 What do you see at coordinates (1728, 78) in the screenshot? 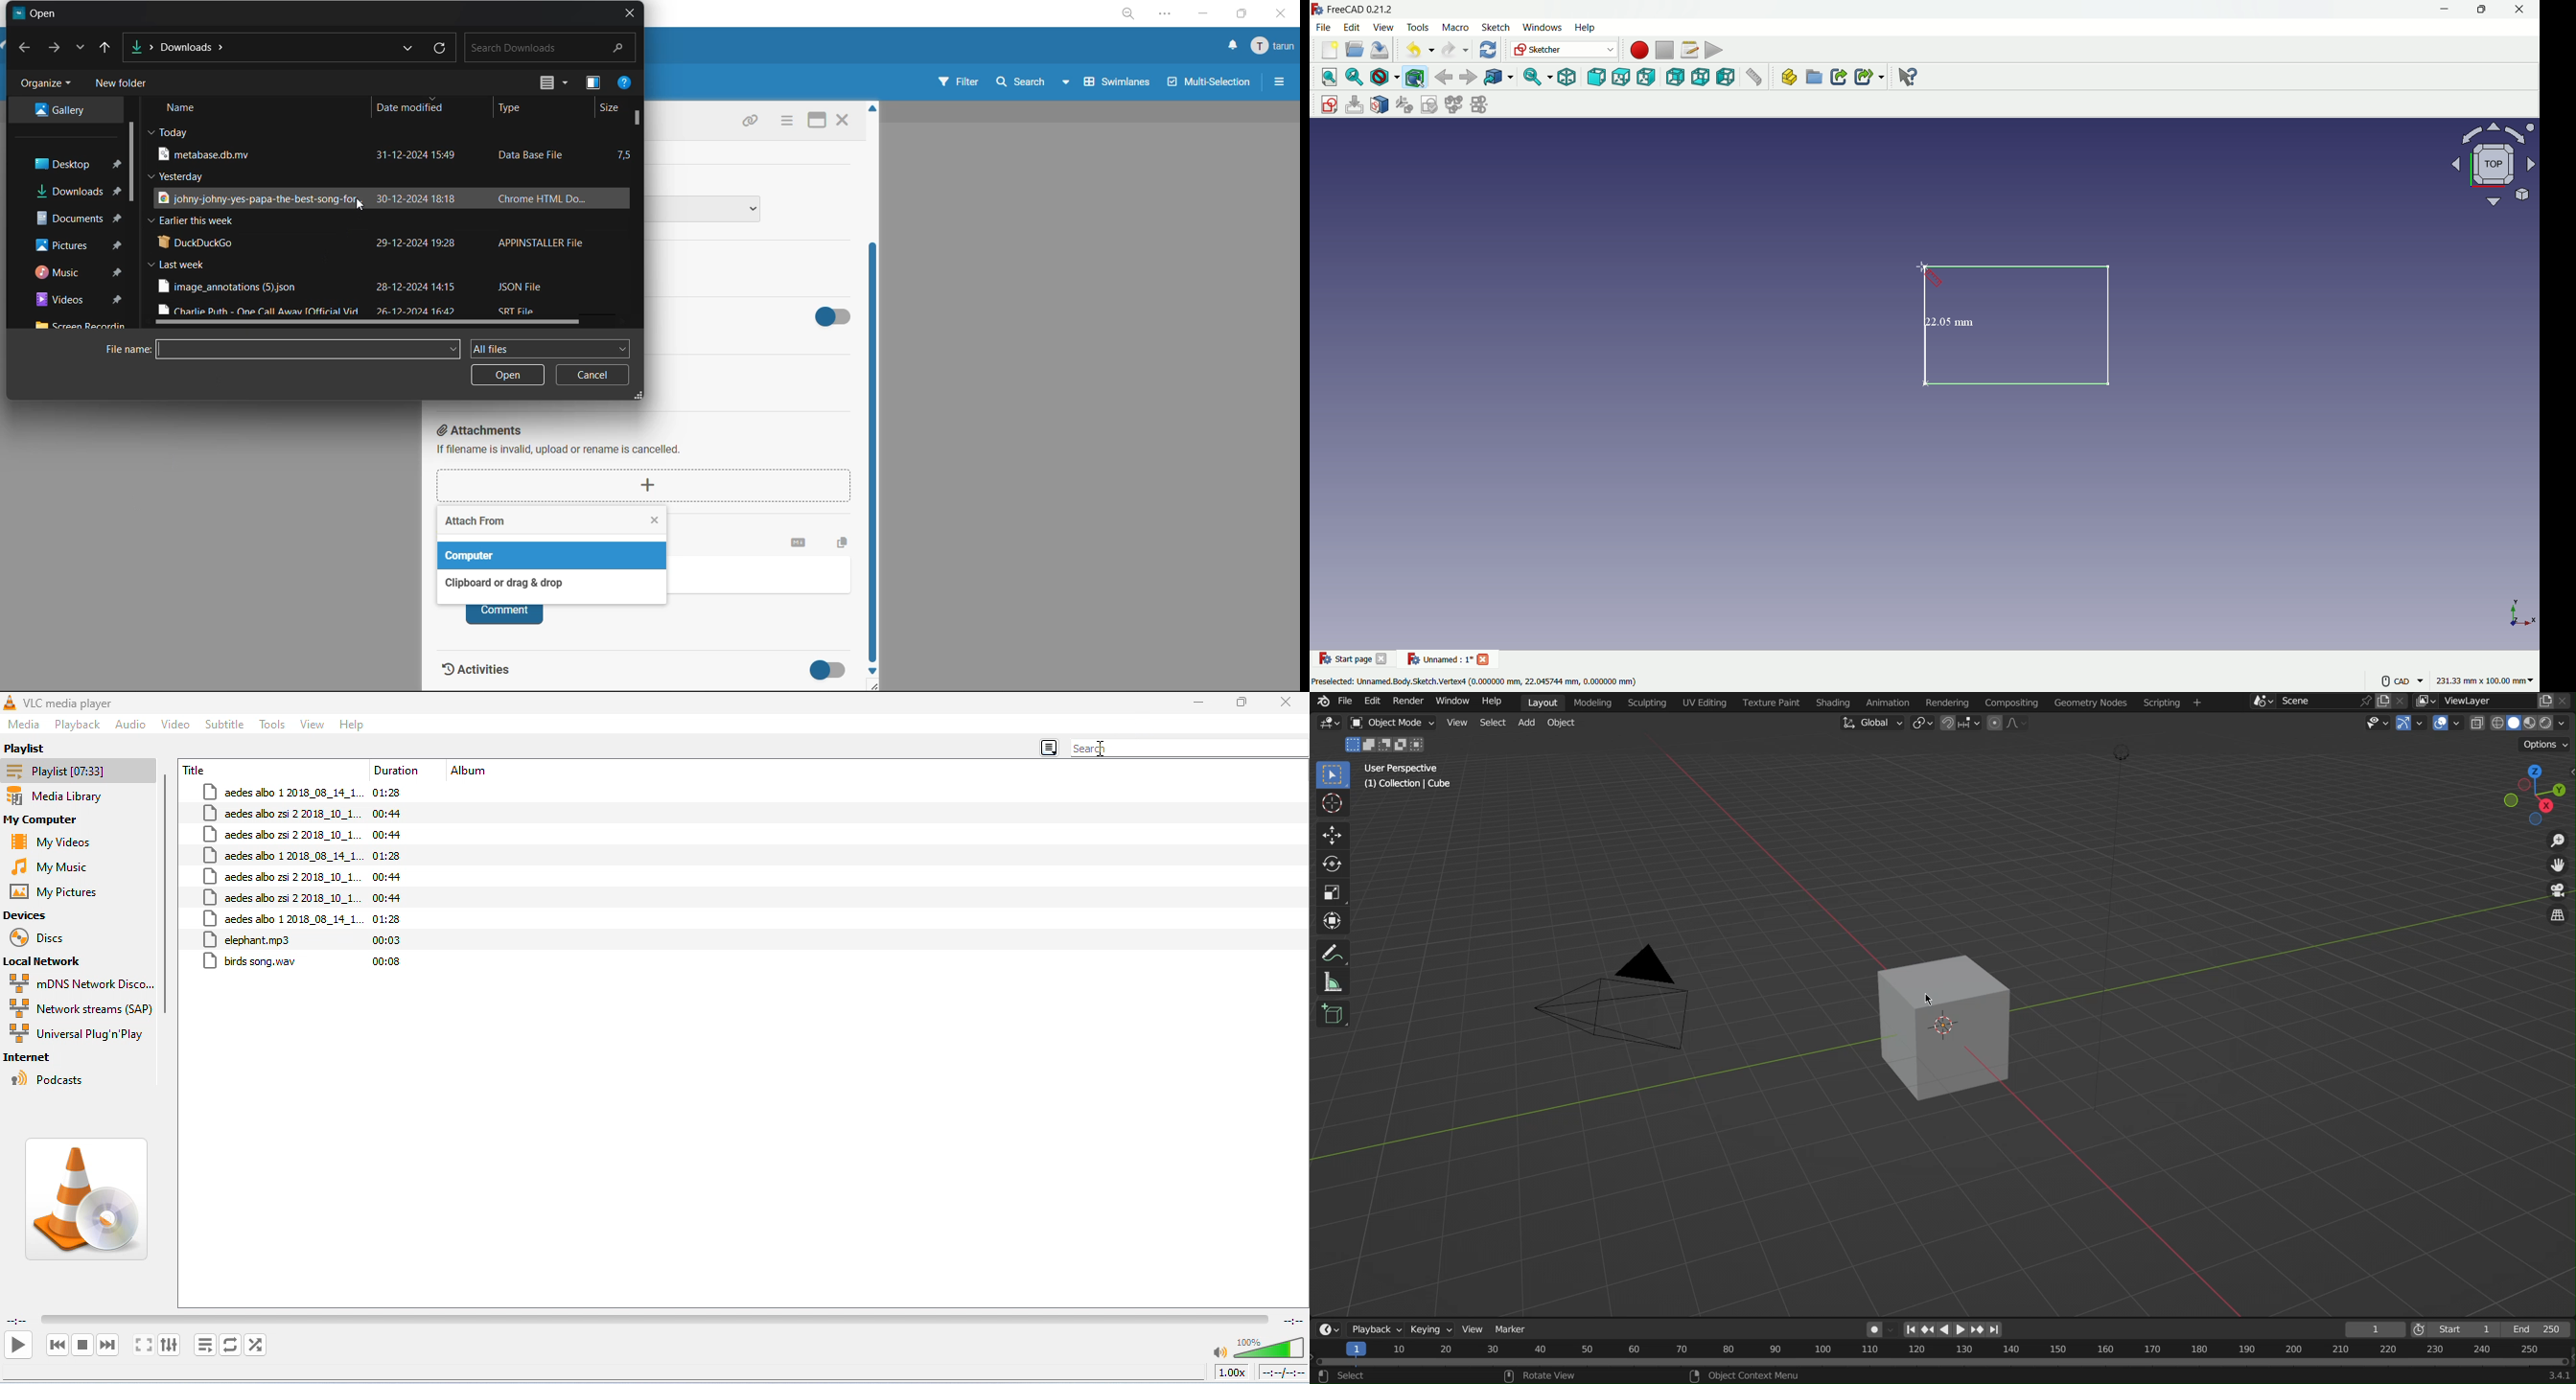
I see `left view` at bounding box center [1728, 78].